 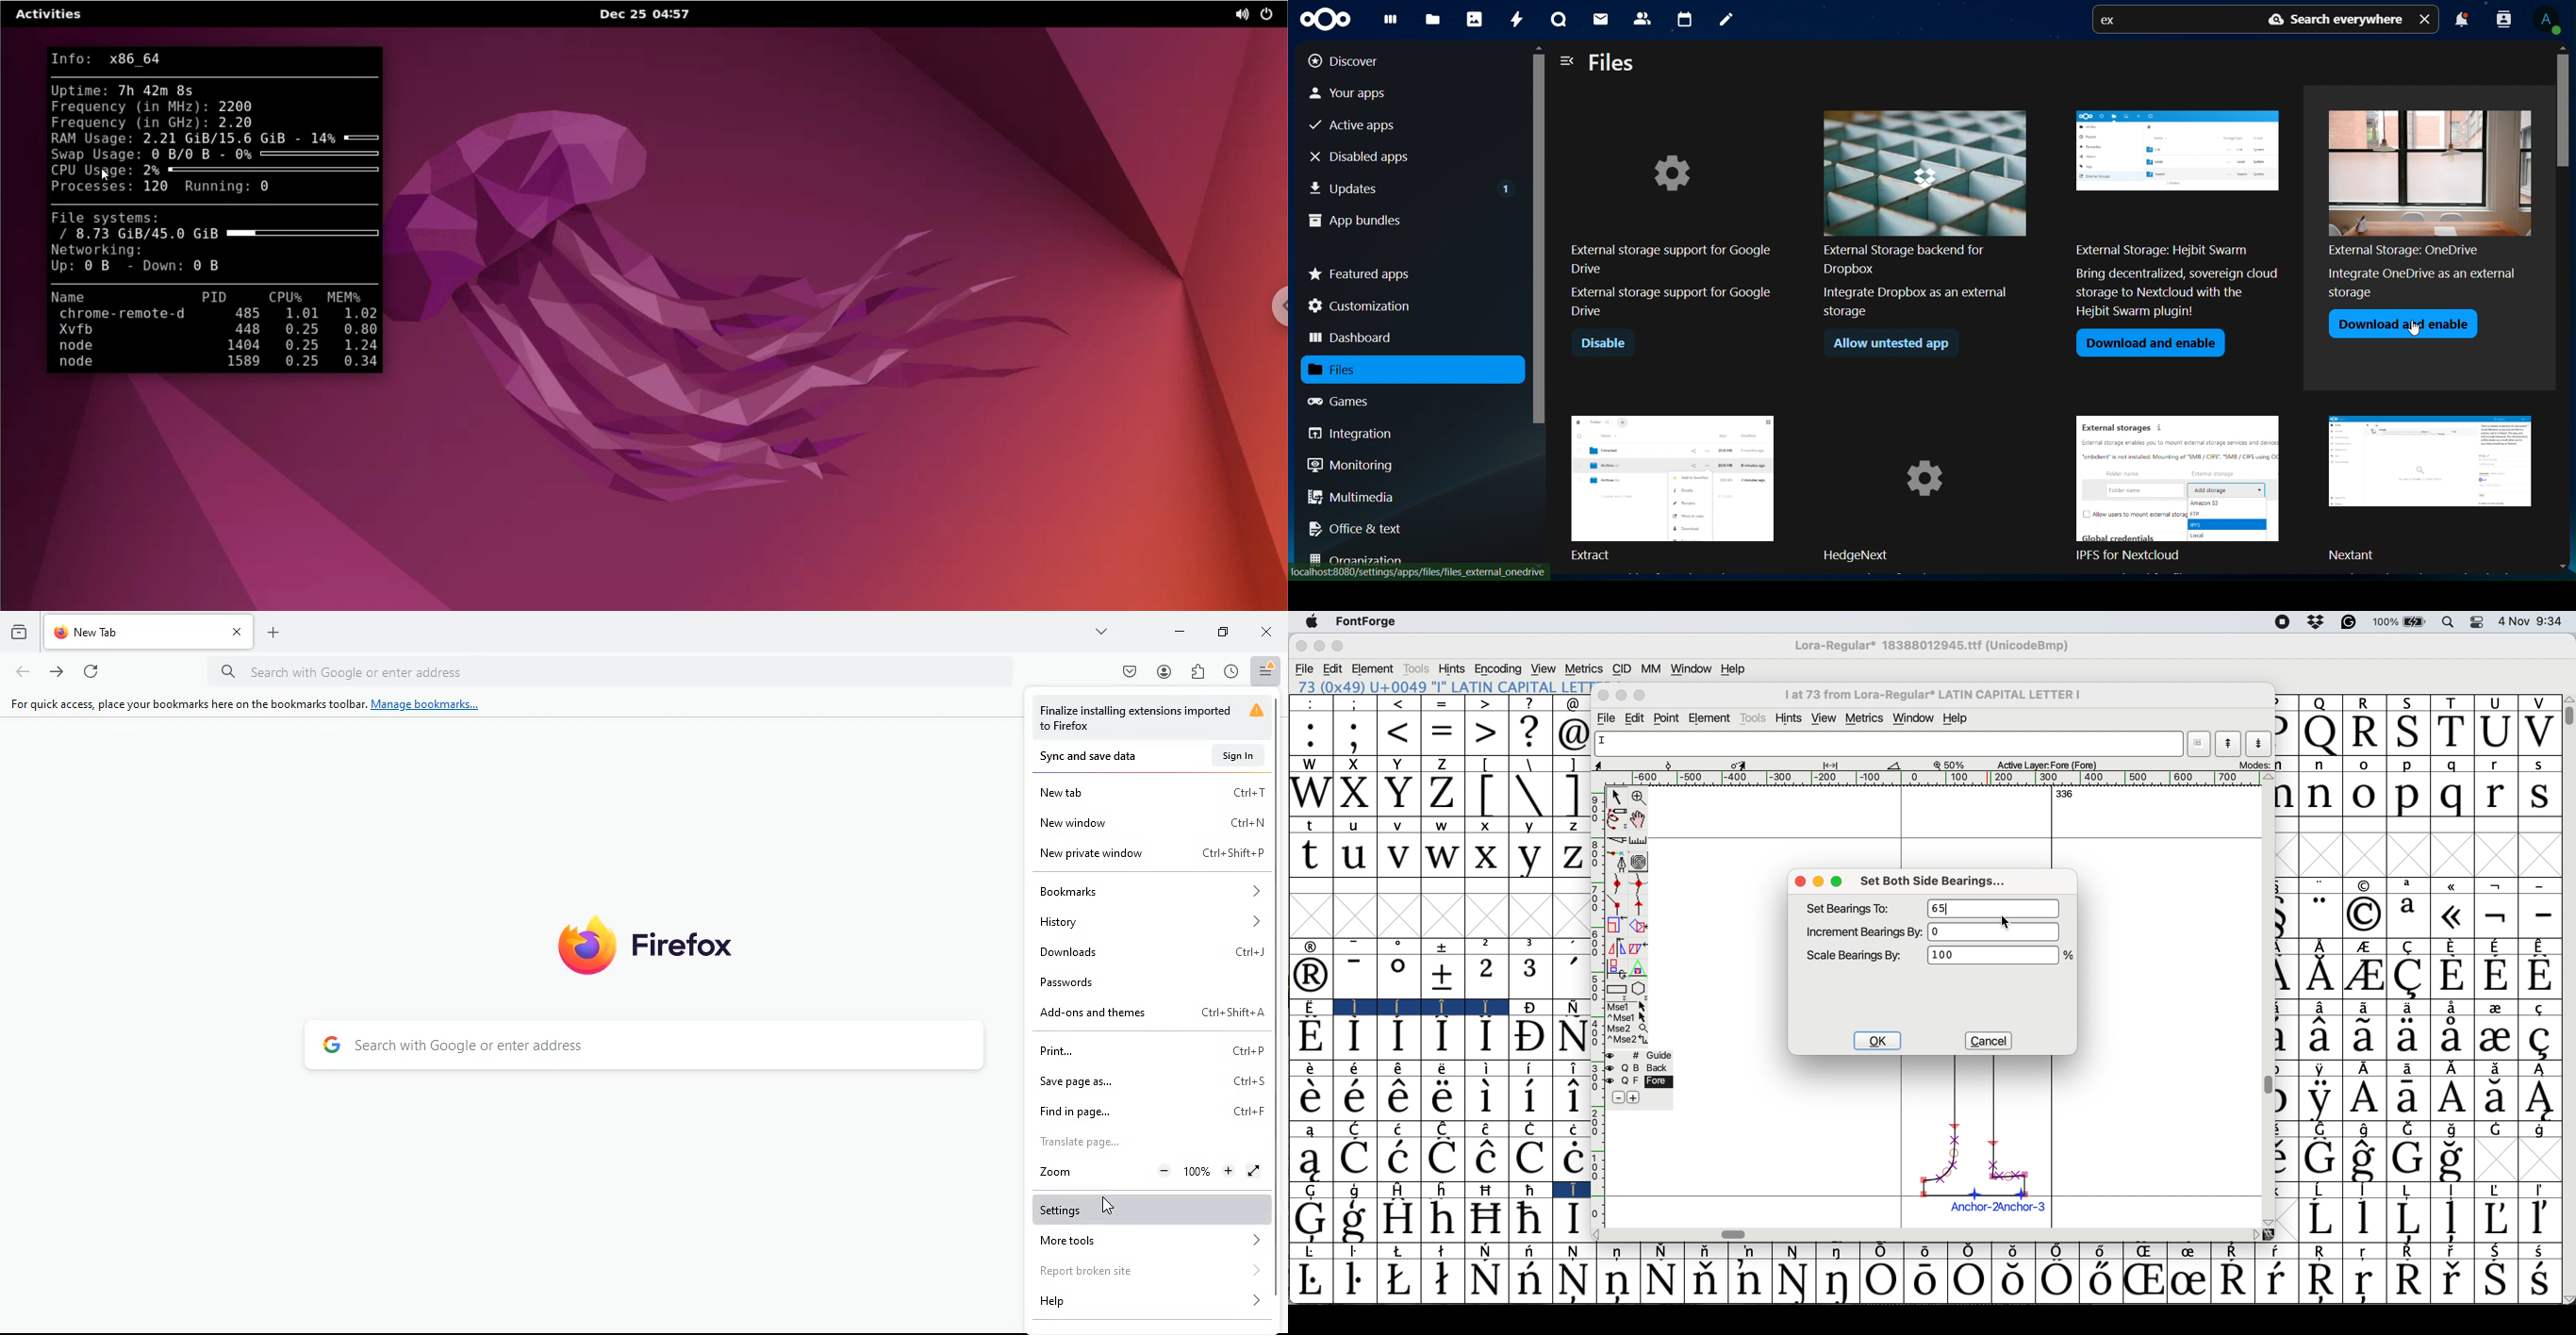 I want to click on scrollbar, so click(x=2565, y=309).